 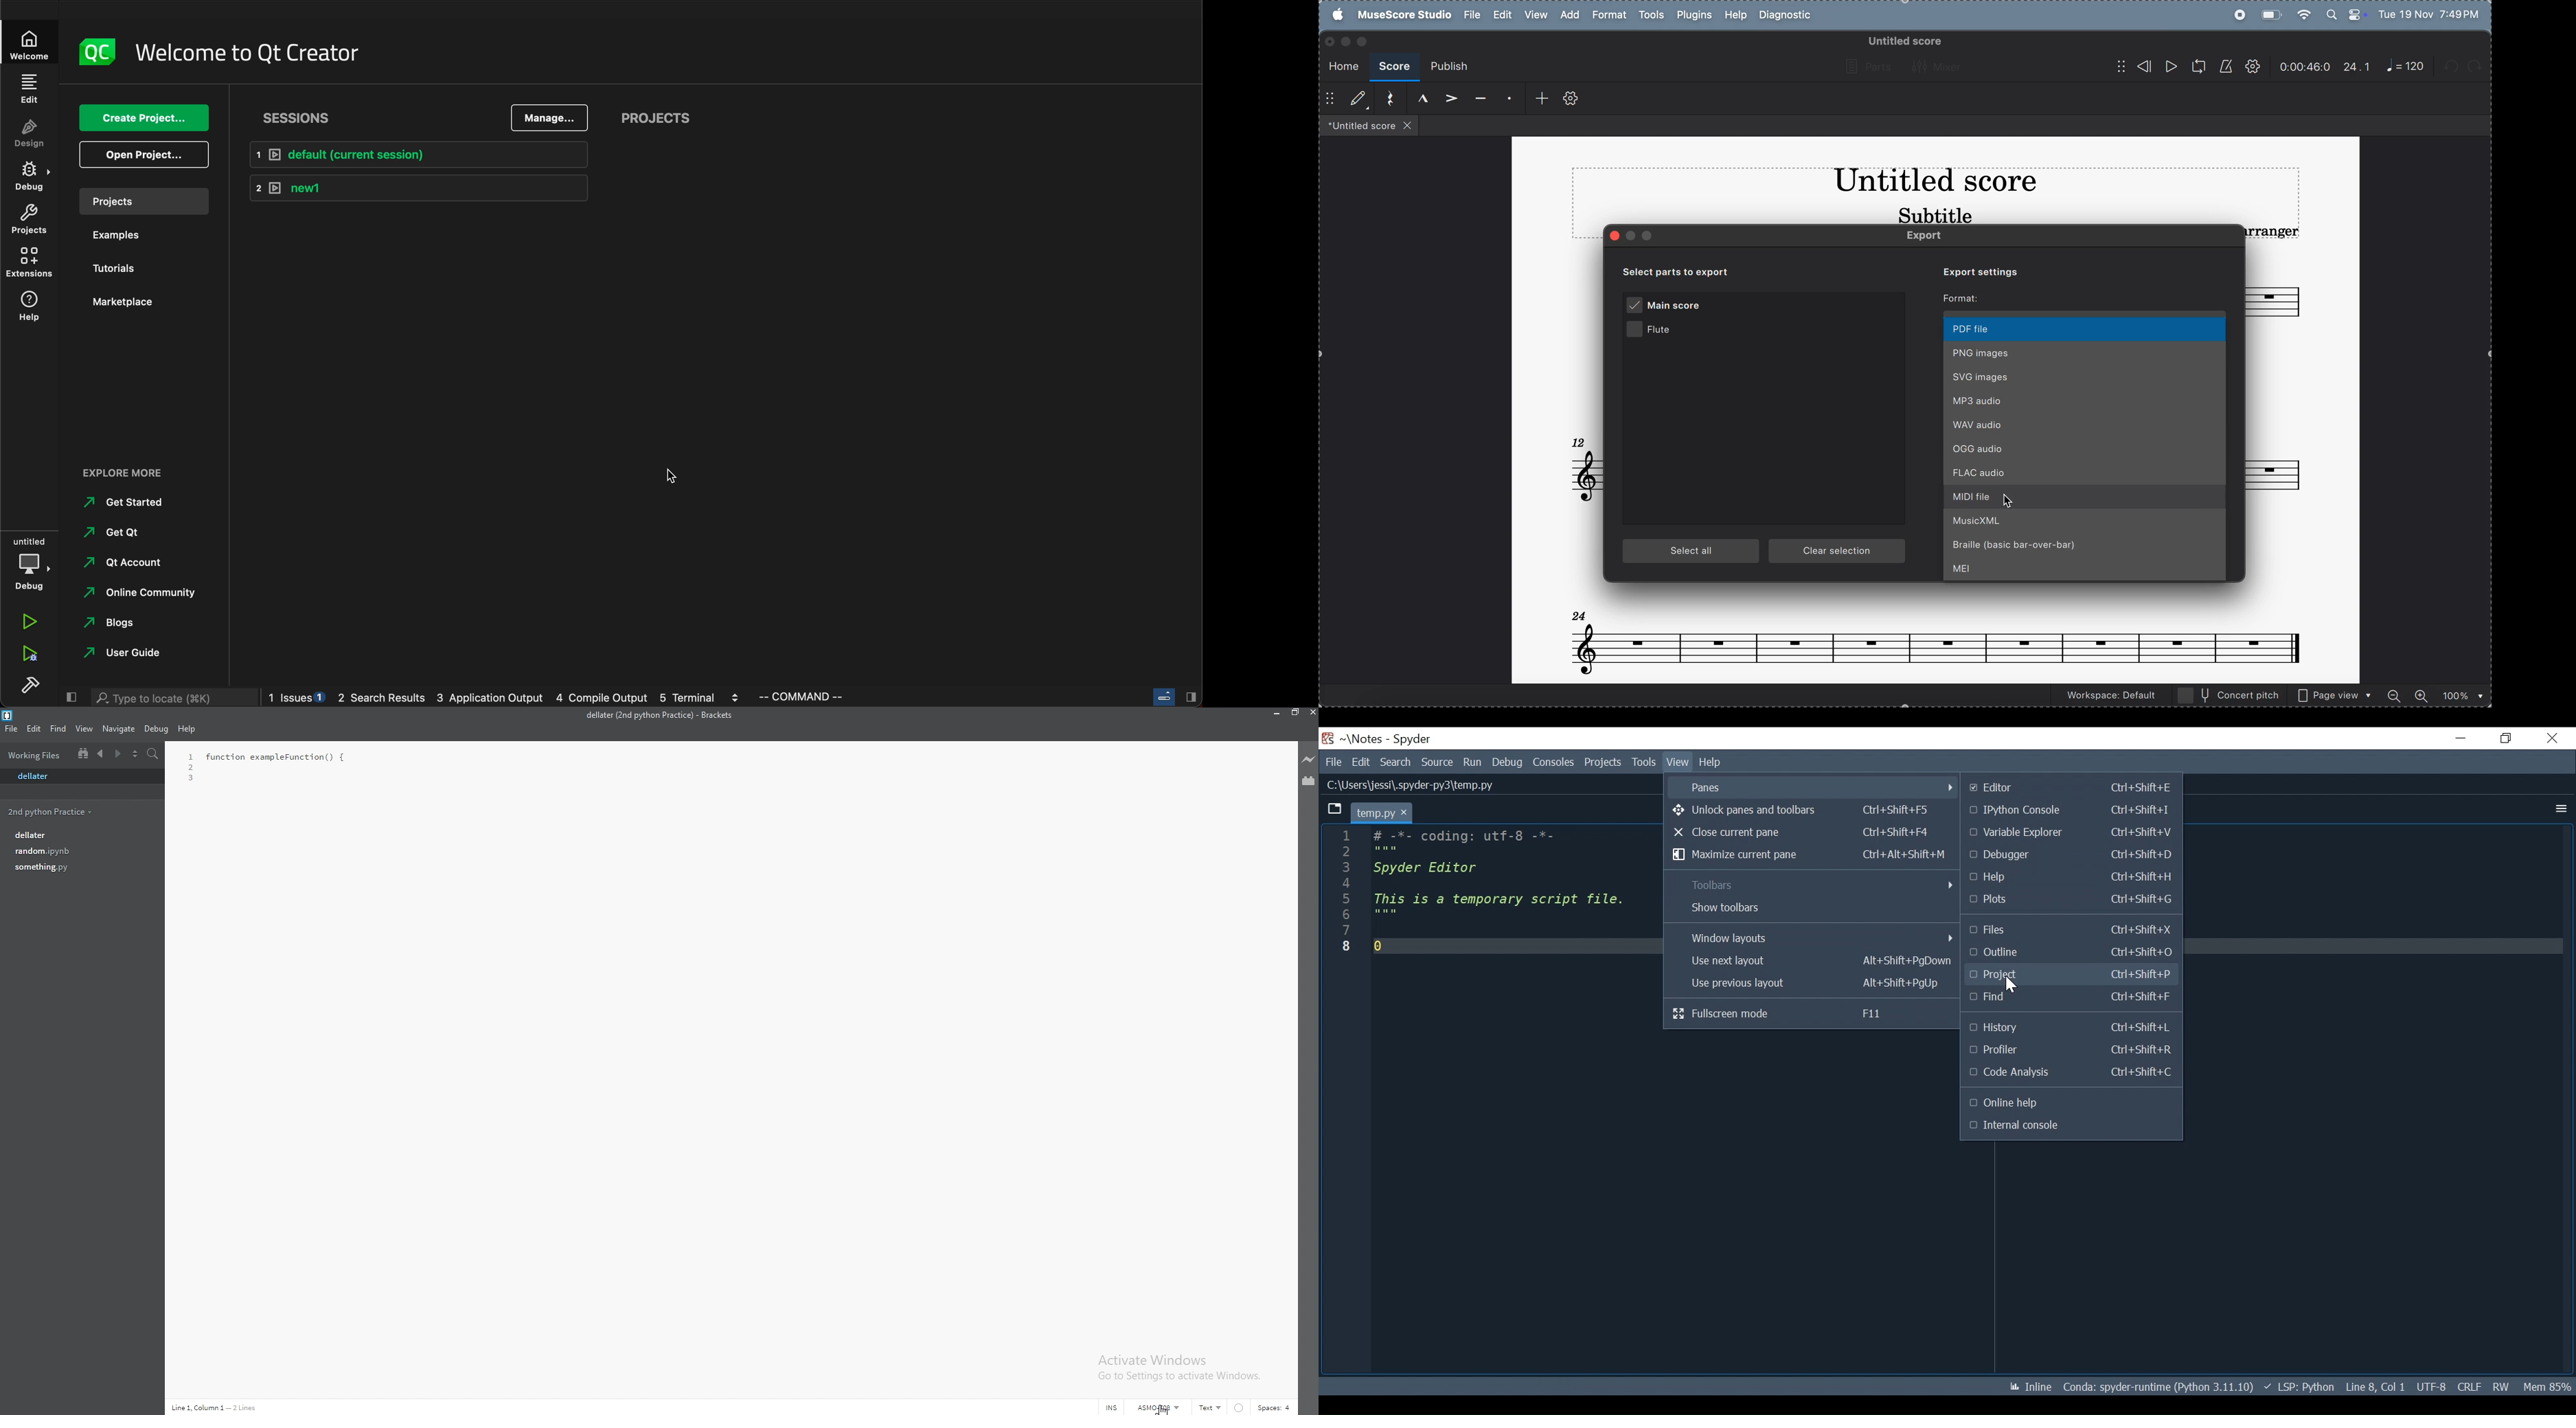 What do you see at coordinates (1537, 99) in the screenshot?
I see `add` at bounding box center [1537, 99].